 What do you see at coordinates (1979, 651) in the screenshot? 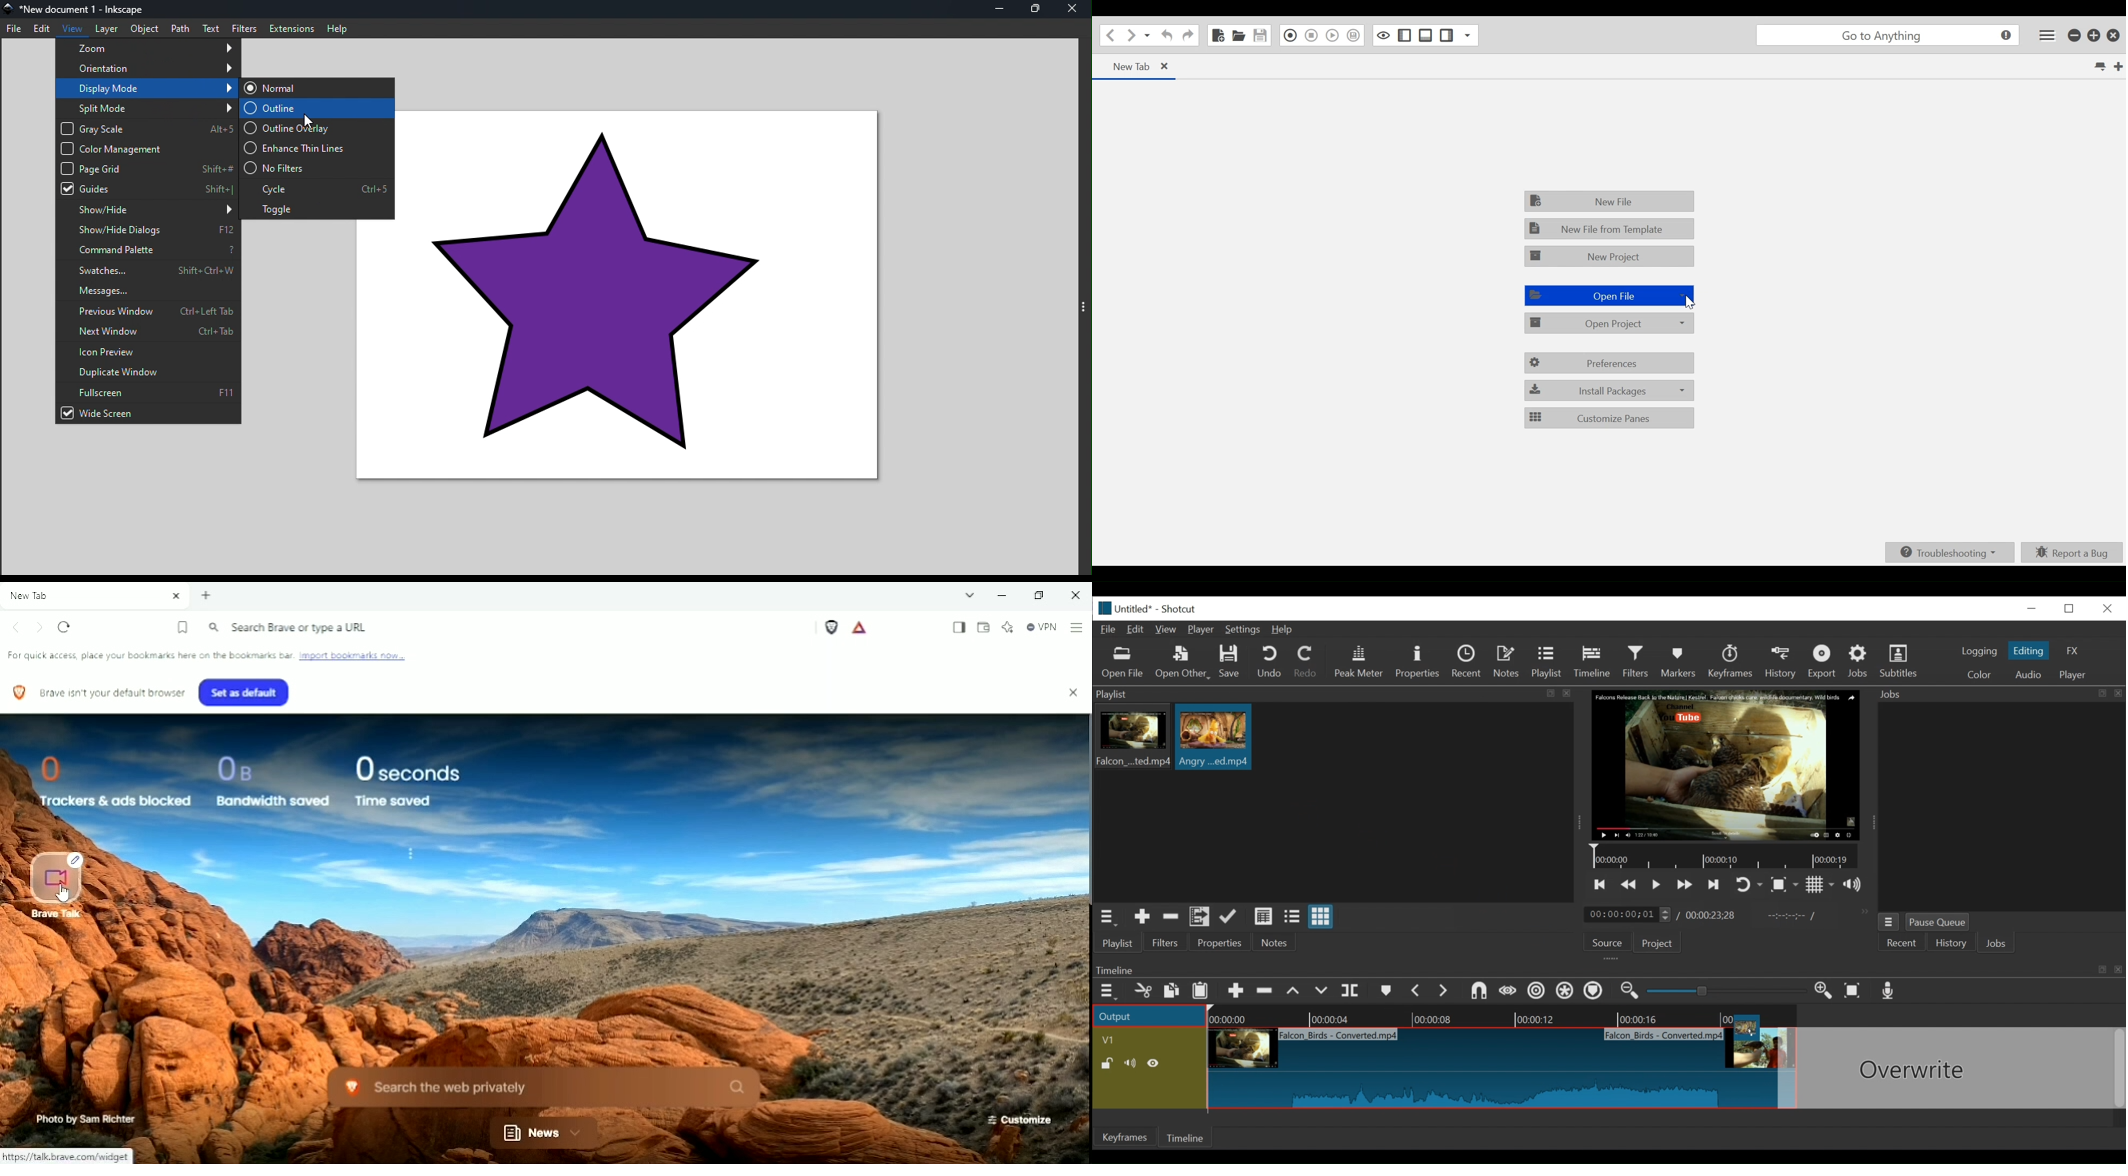
I see `logging` at bounding box center [1979, 651].